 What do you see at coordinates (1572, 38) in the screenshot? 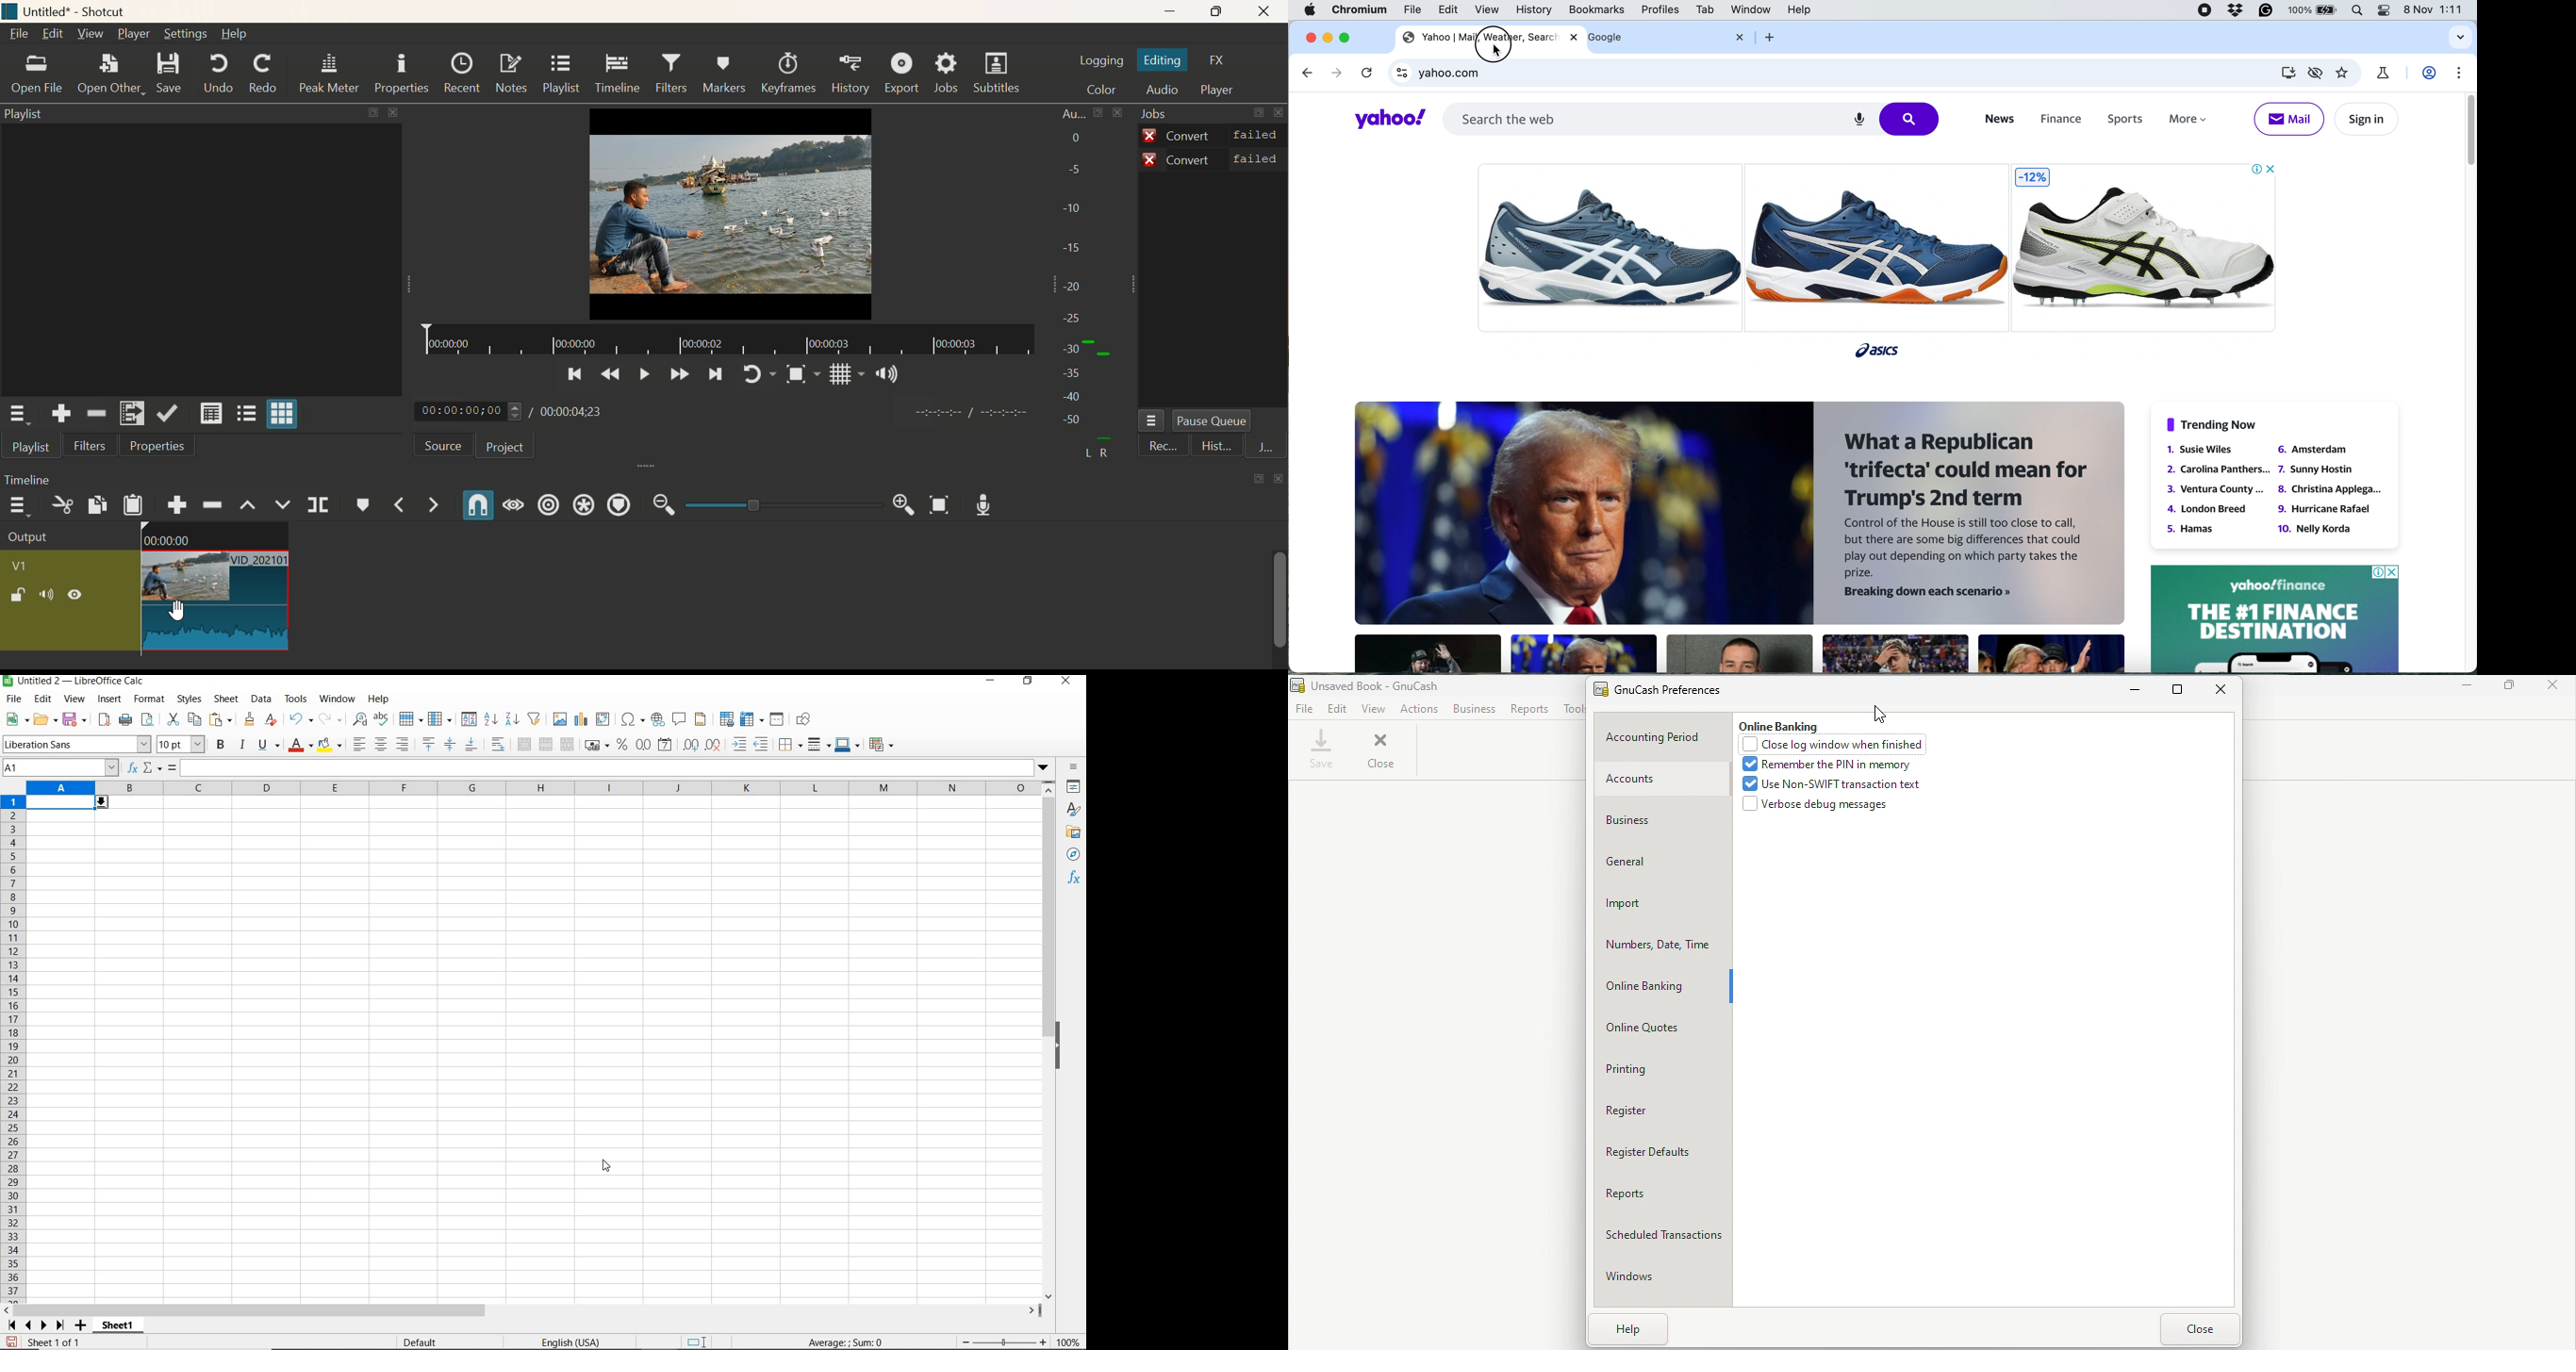
I see `close` at bounding box center [1572, 38].